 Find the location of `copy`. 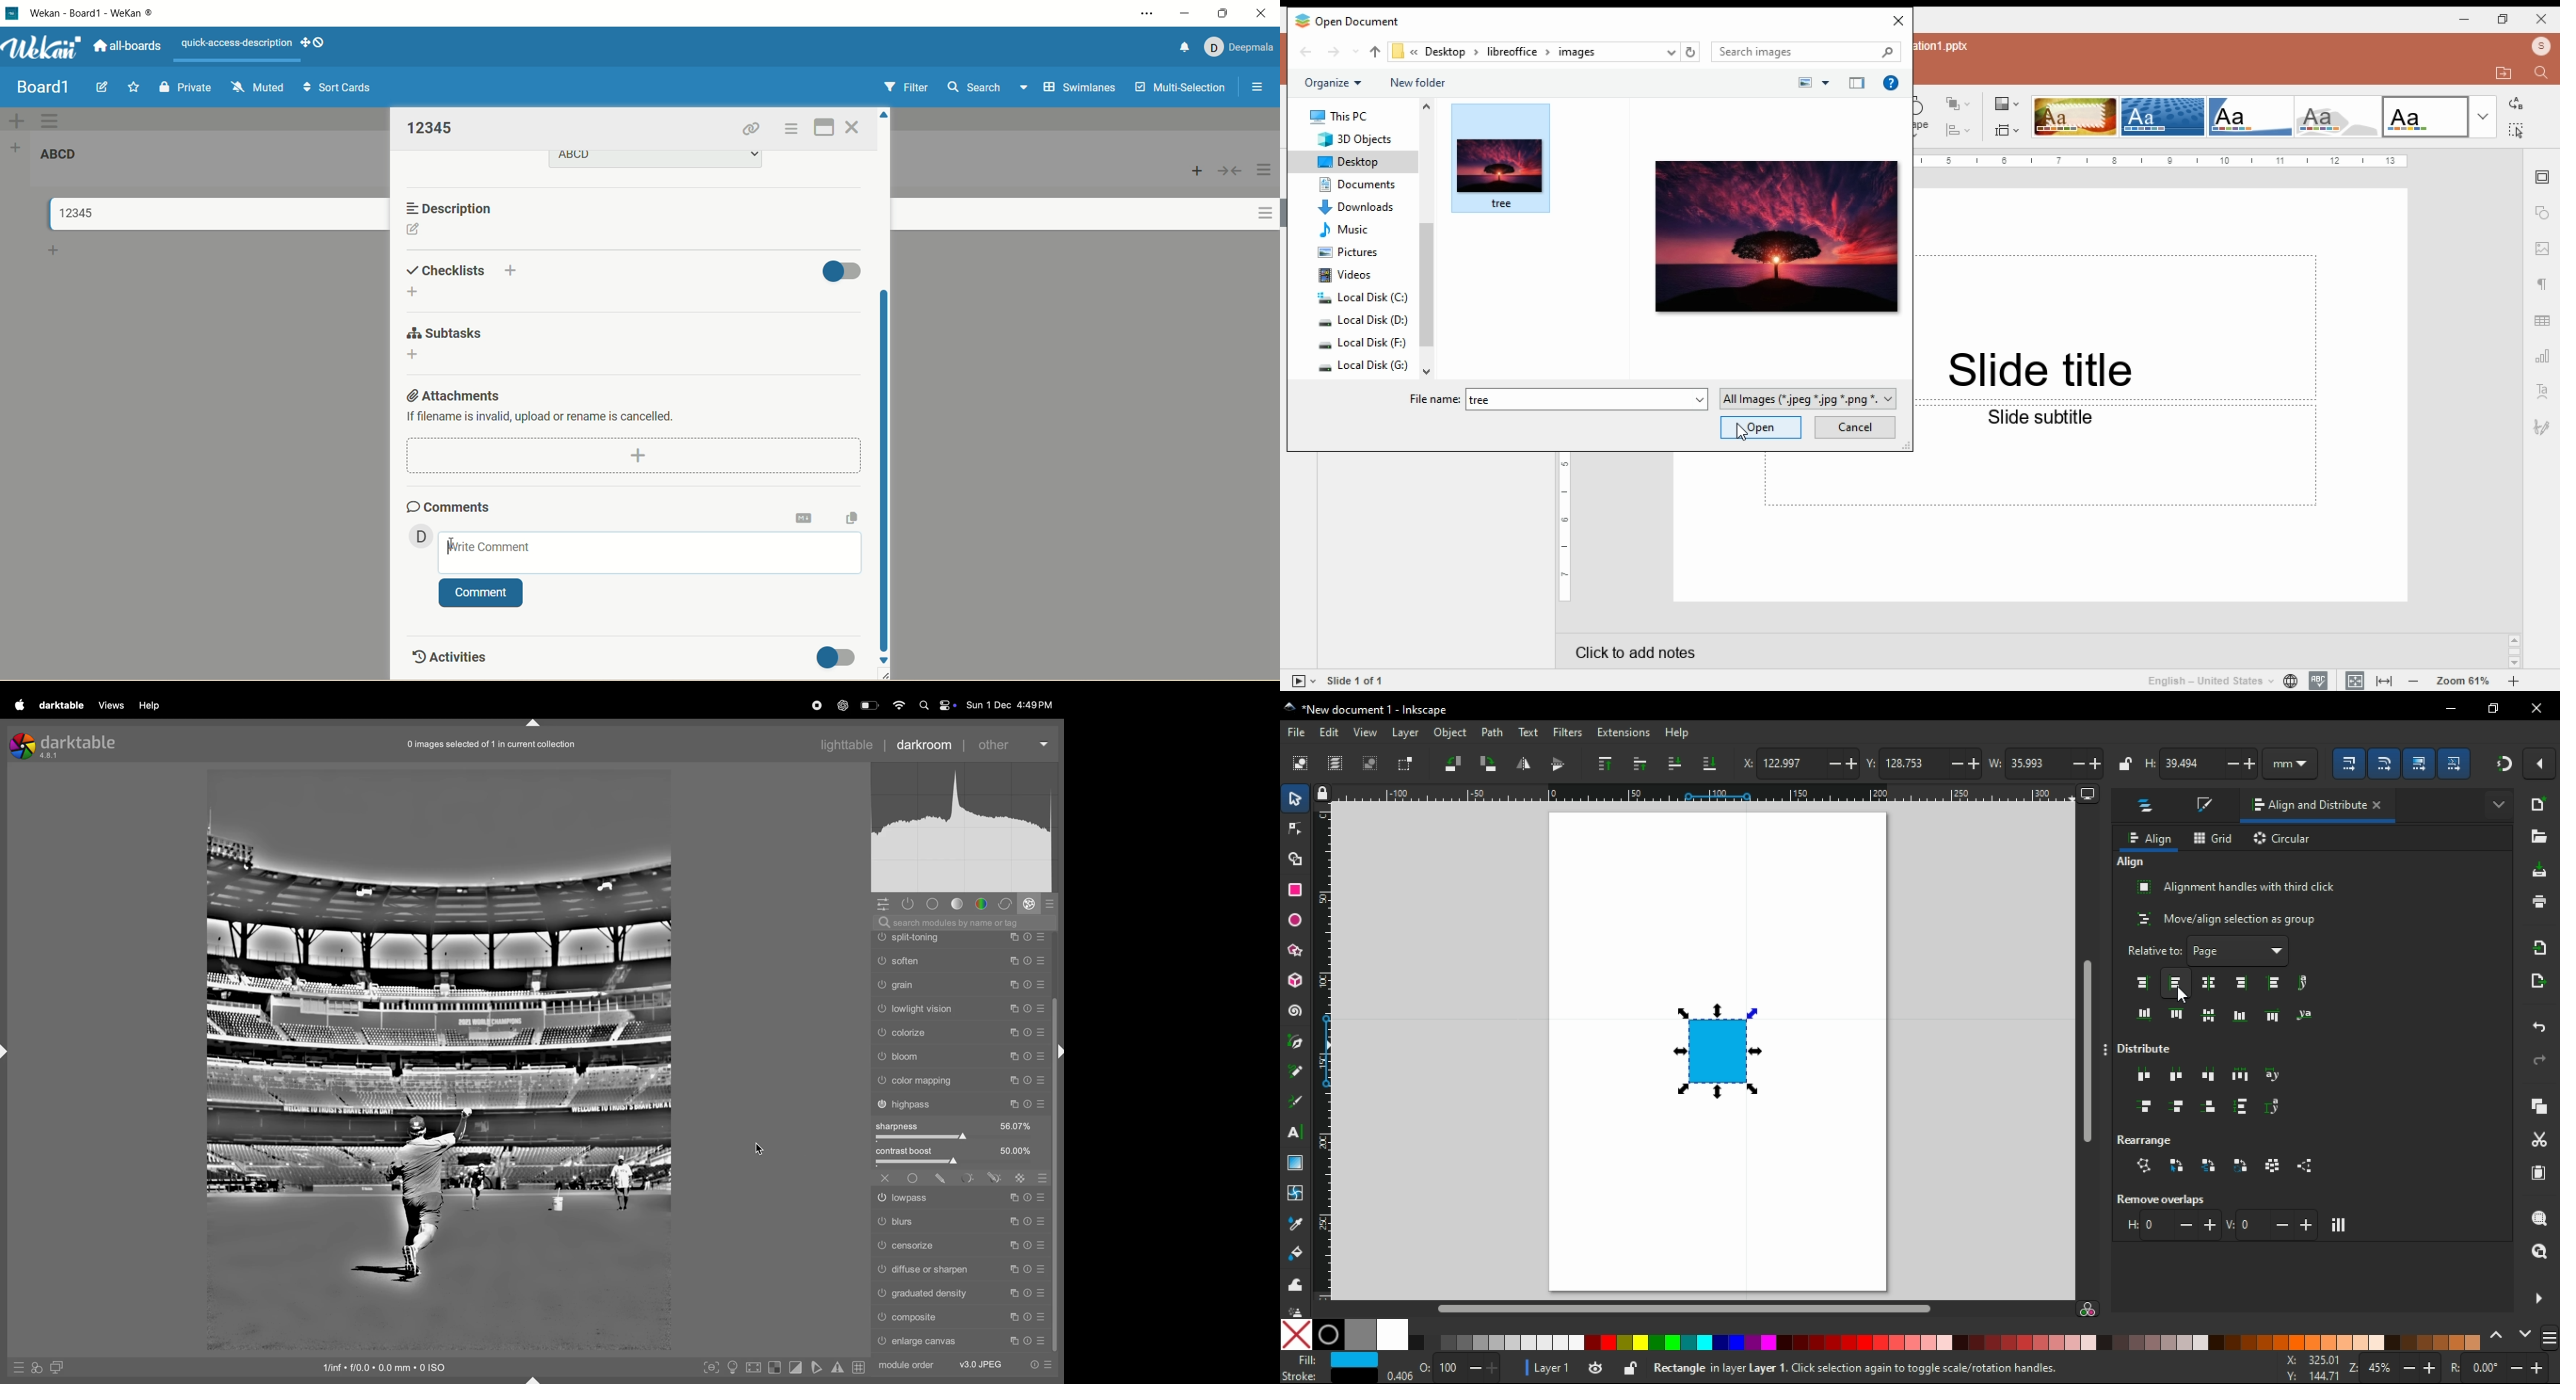

copy is located at coordinates (2538, 1108).